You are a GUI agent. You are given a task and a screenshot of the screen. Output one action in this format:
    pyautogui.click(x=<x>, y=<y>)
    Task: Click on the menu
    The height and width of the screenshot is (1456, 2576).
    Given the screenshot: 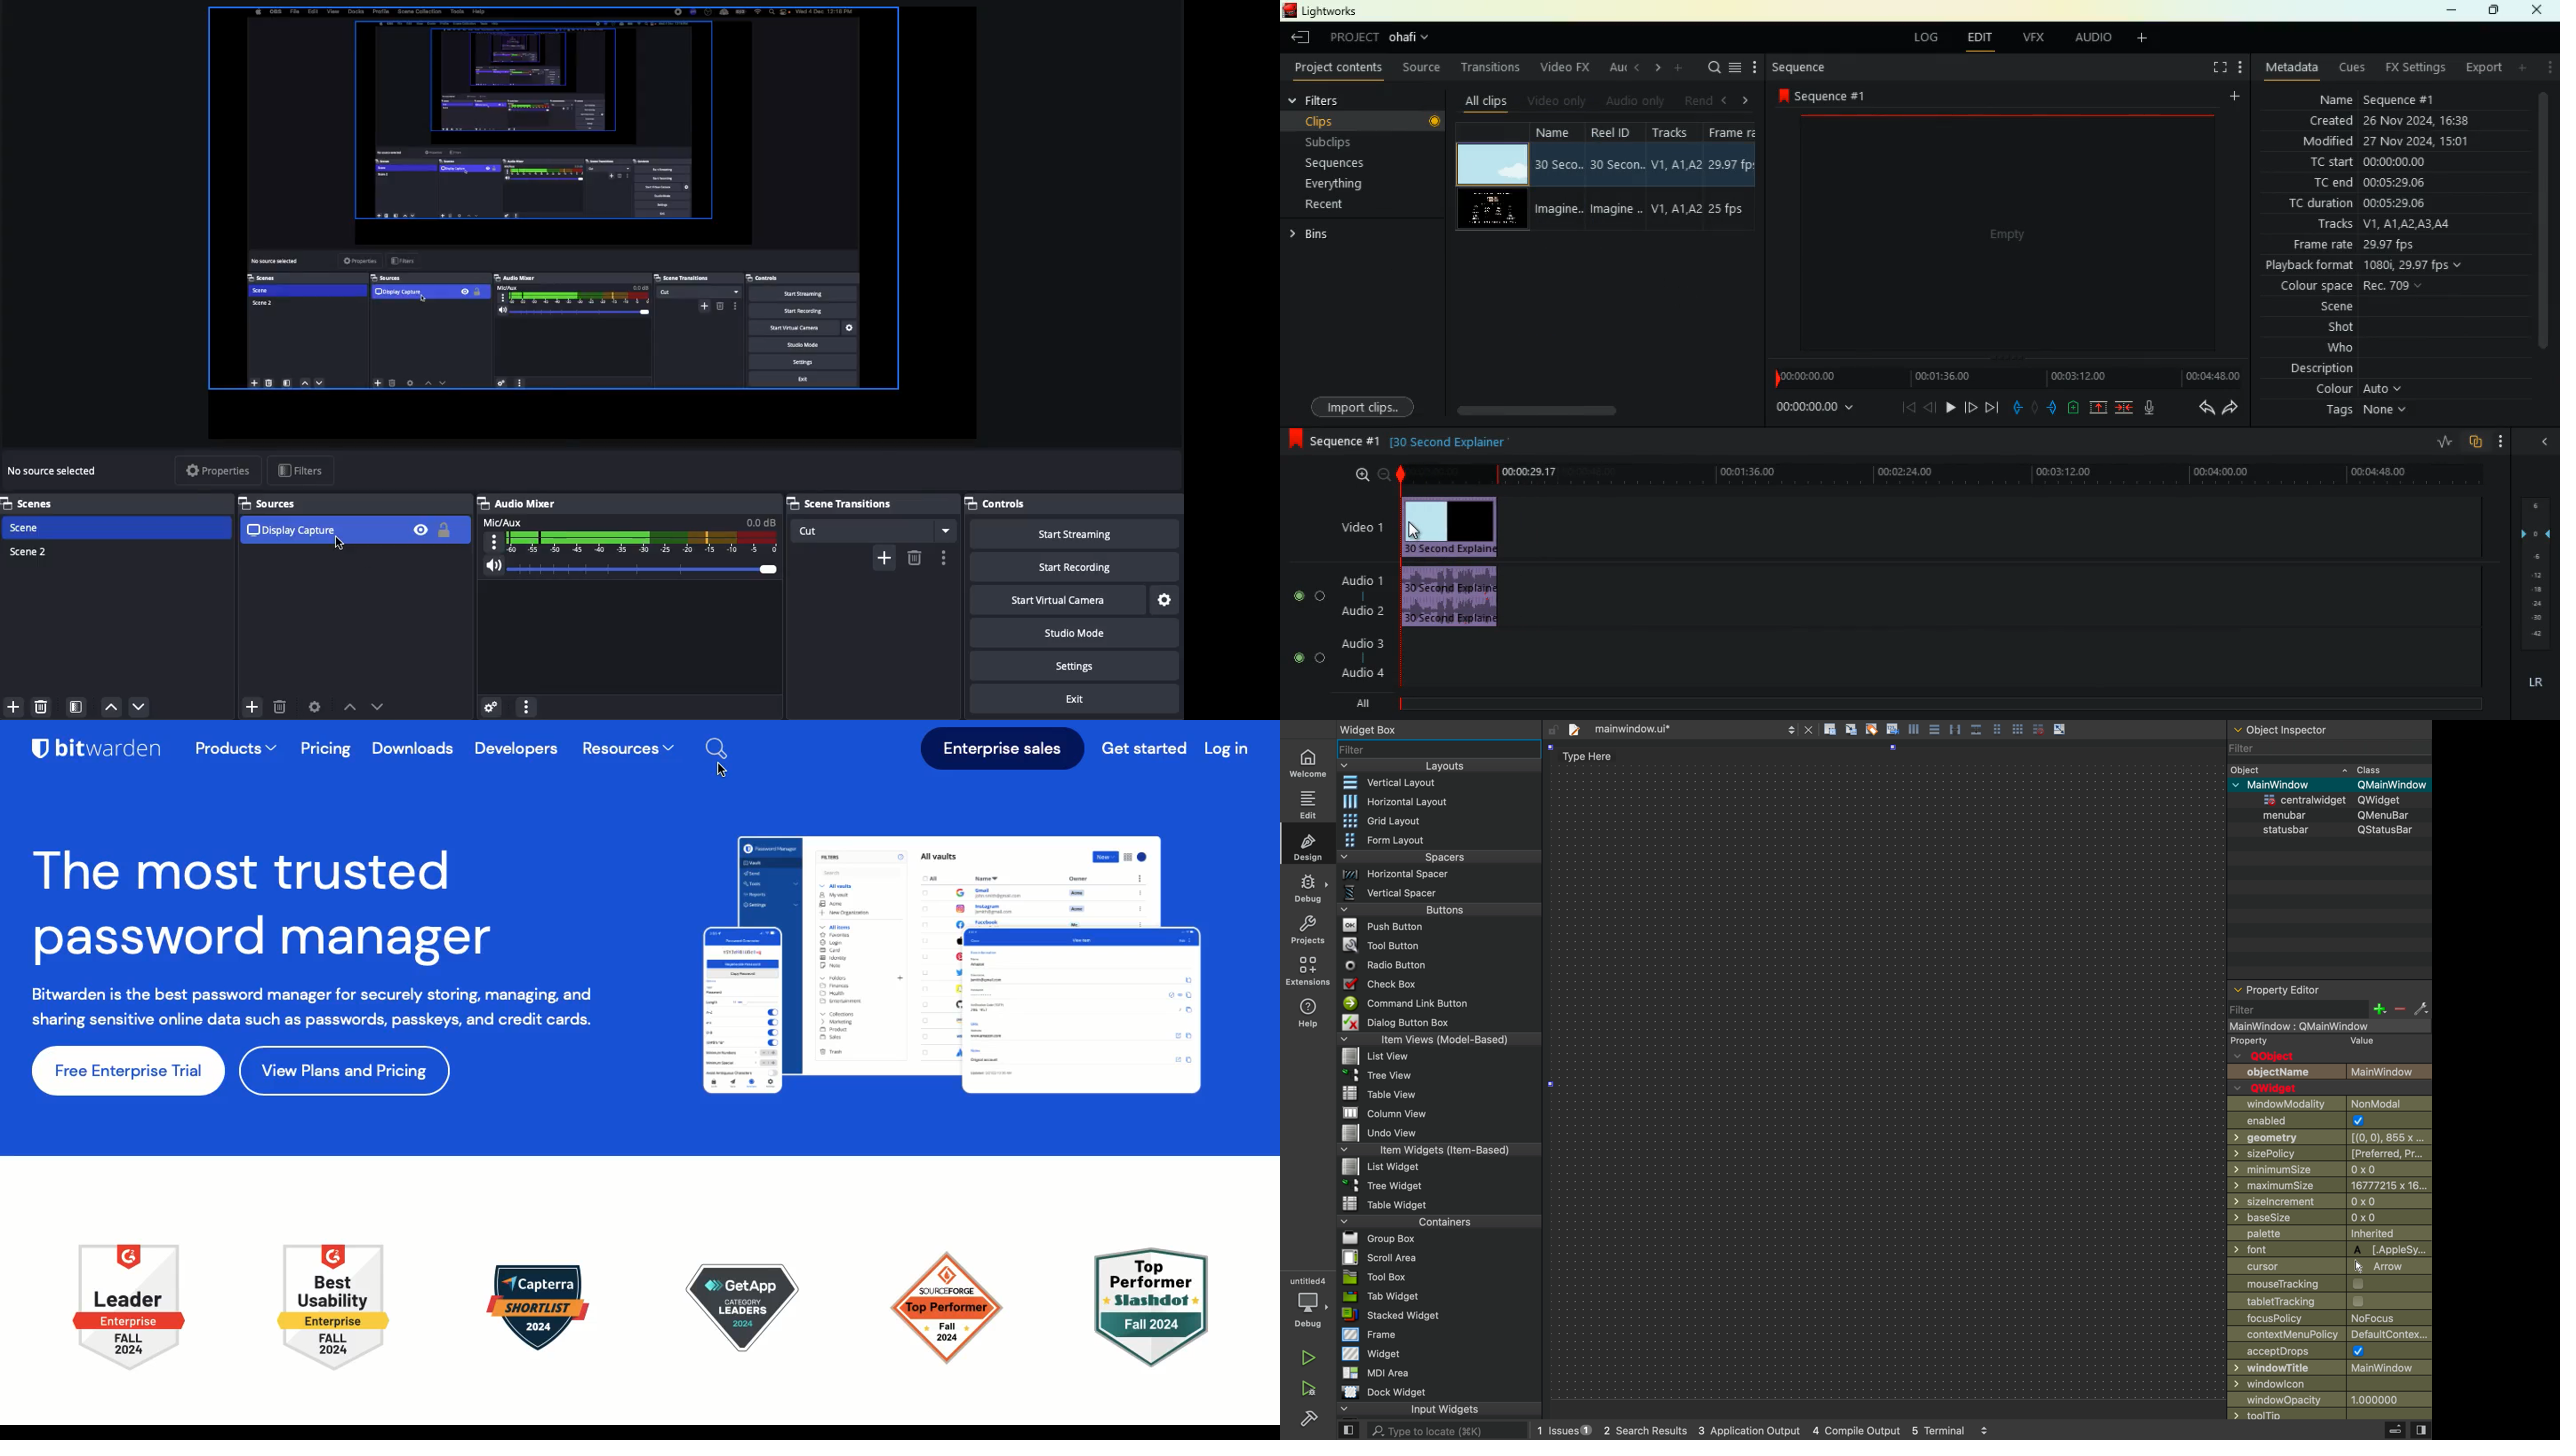 What is the action you would take?
    pyautogui.click(x=1736, y=69)
    